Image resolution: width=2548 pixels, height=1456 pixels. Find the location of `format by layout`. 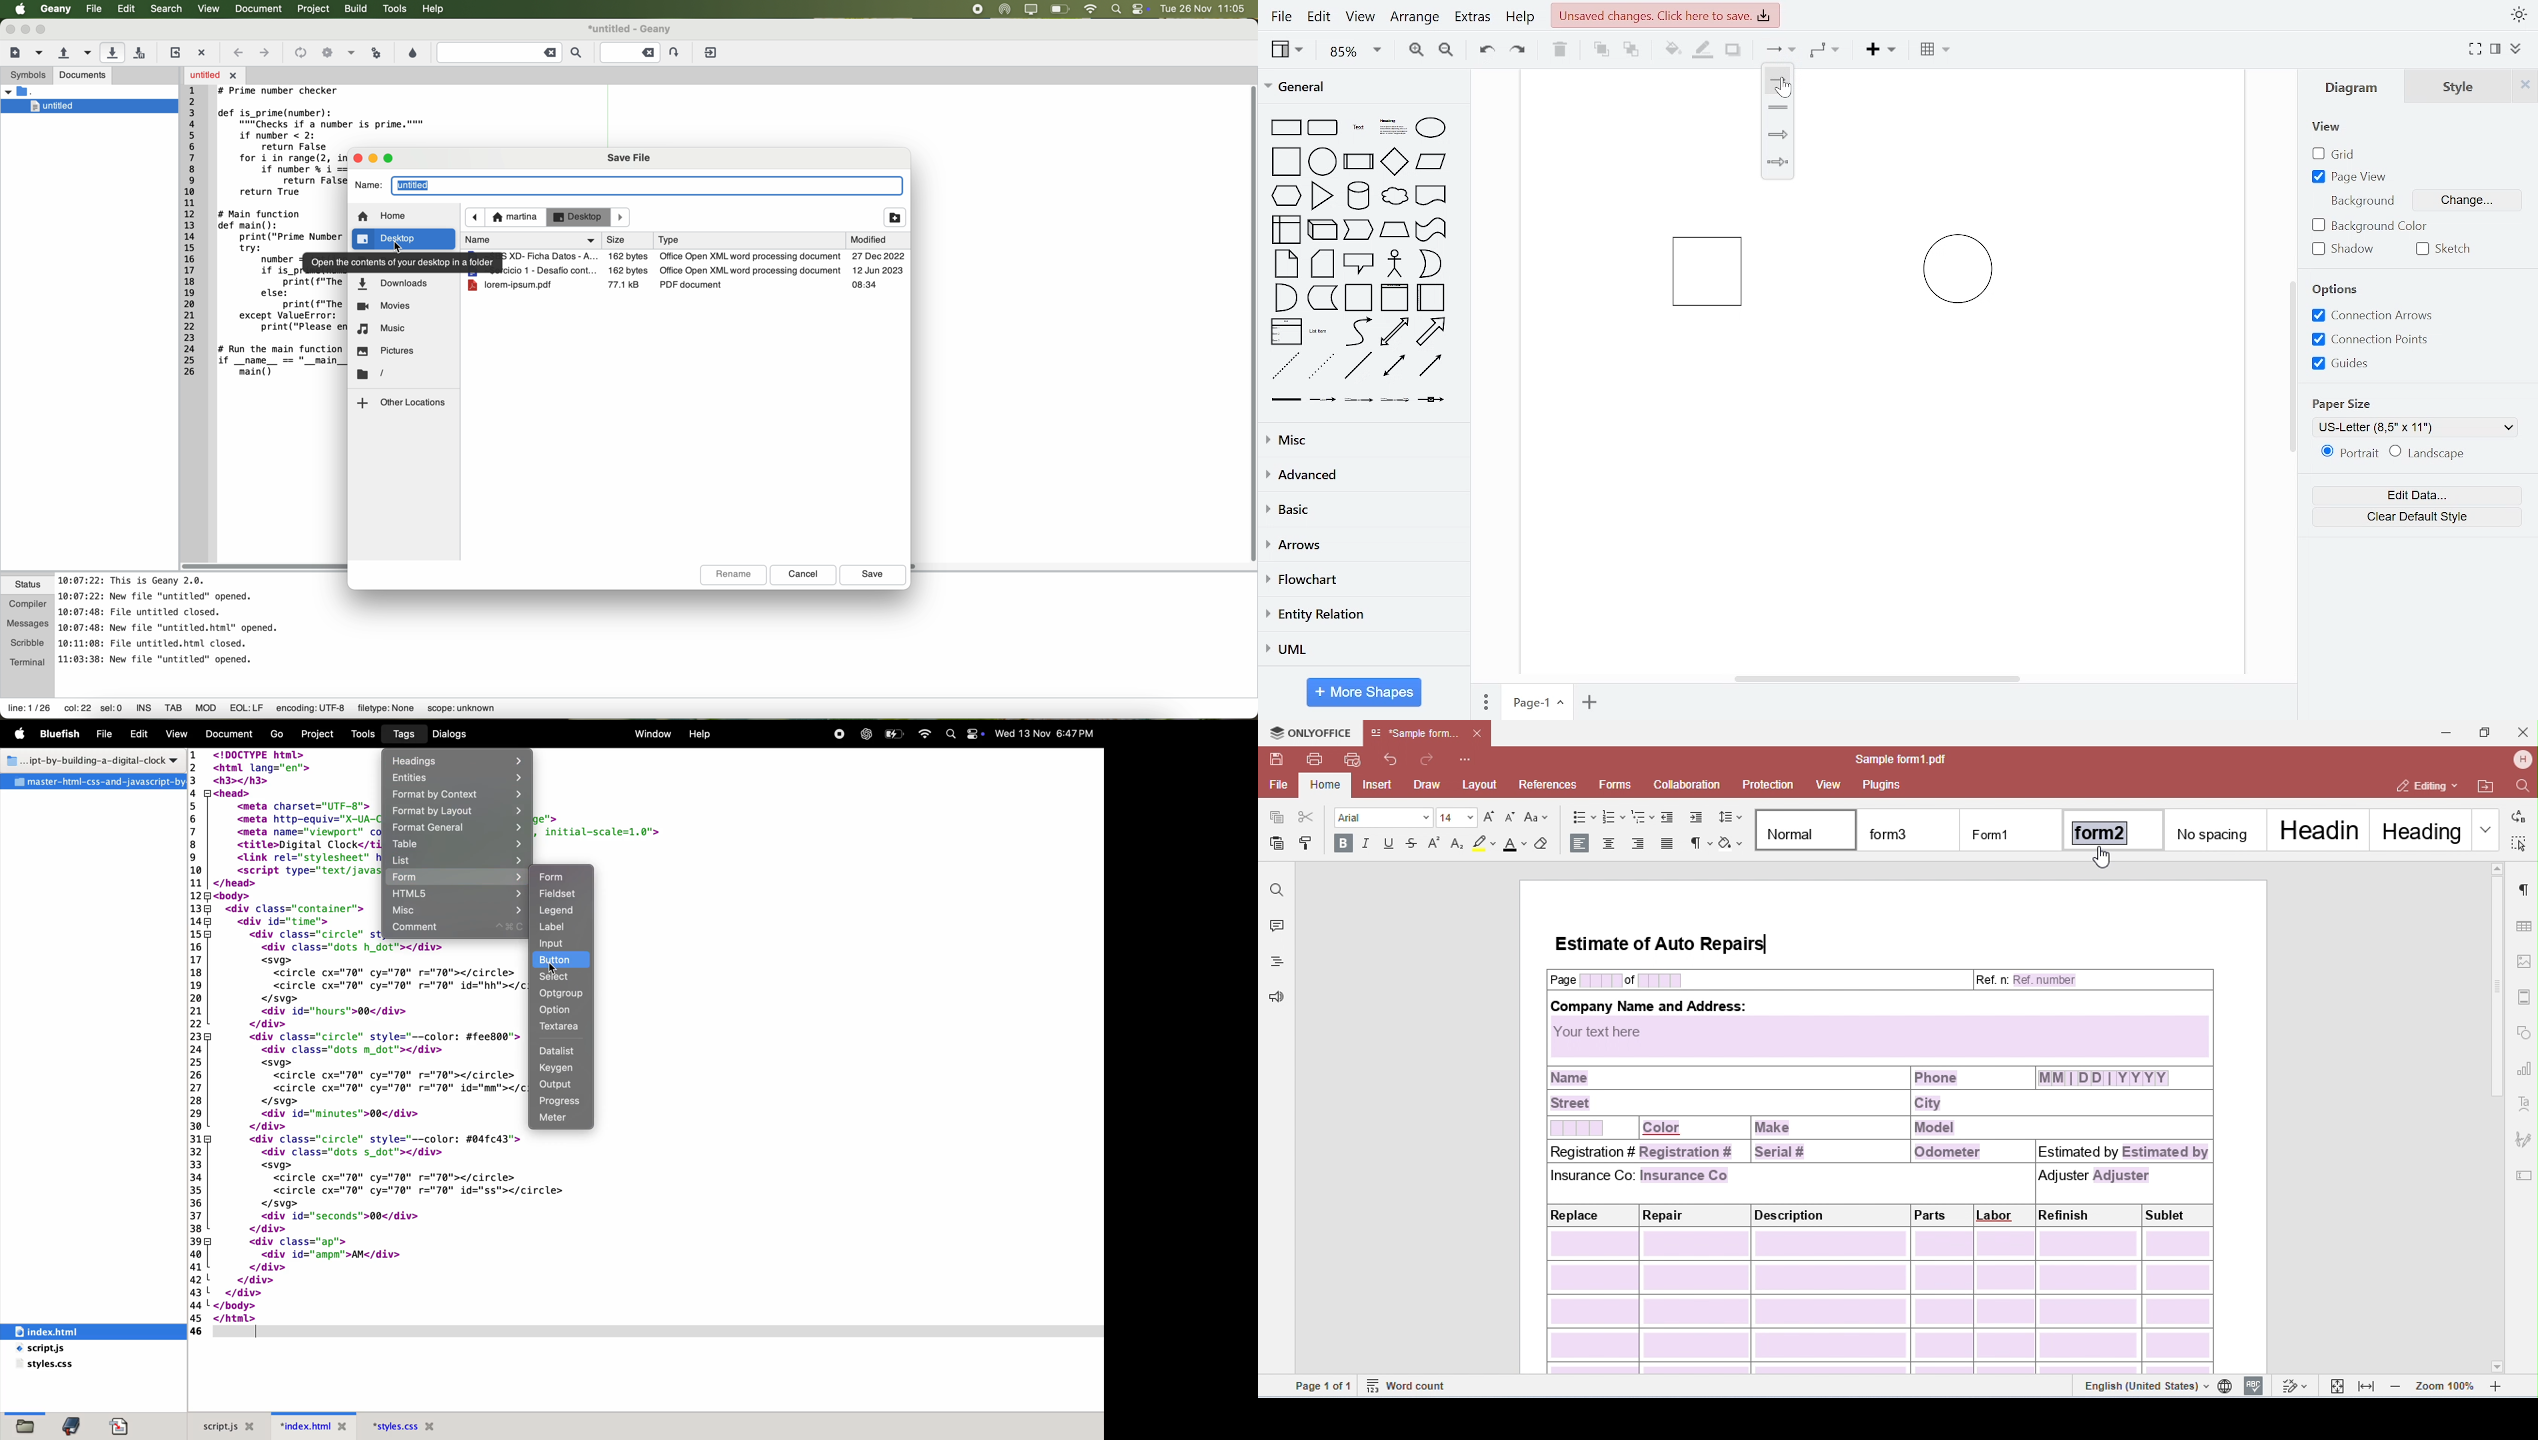

format by layout is located at coordinates (457, 812).